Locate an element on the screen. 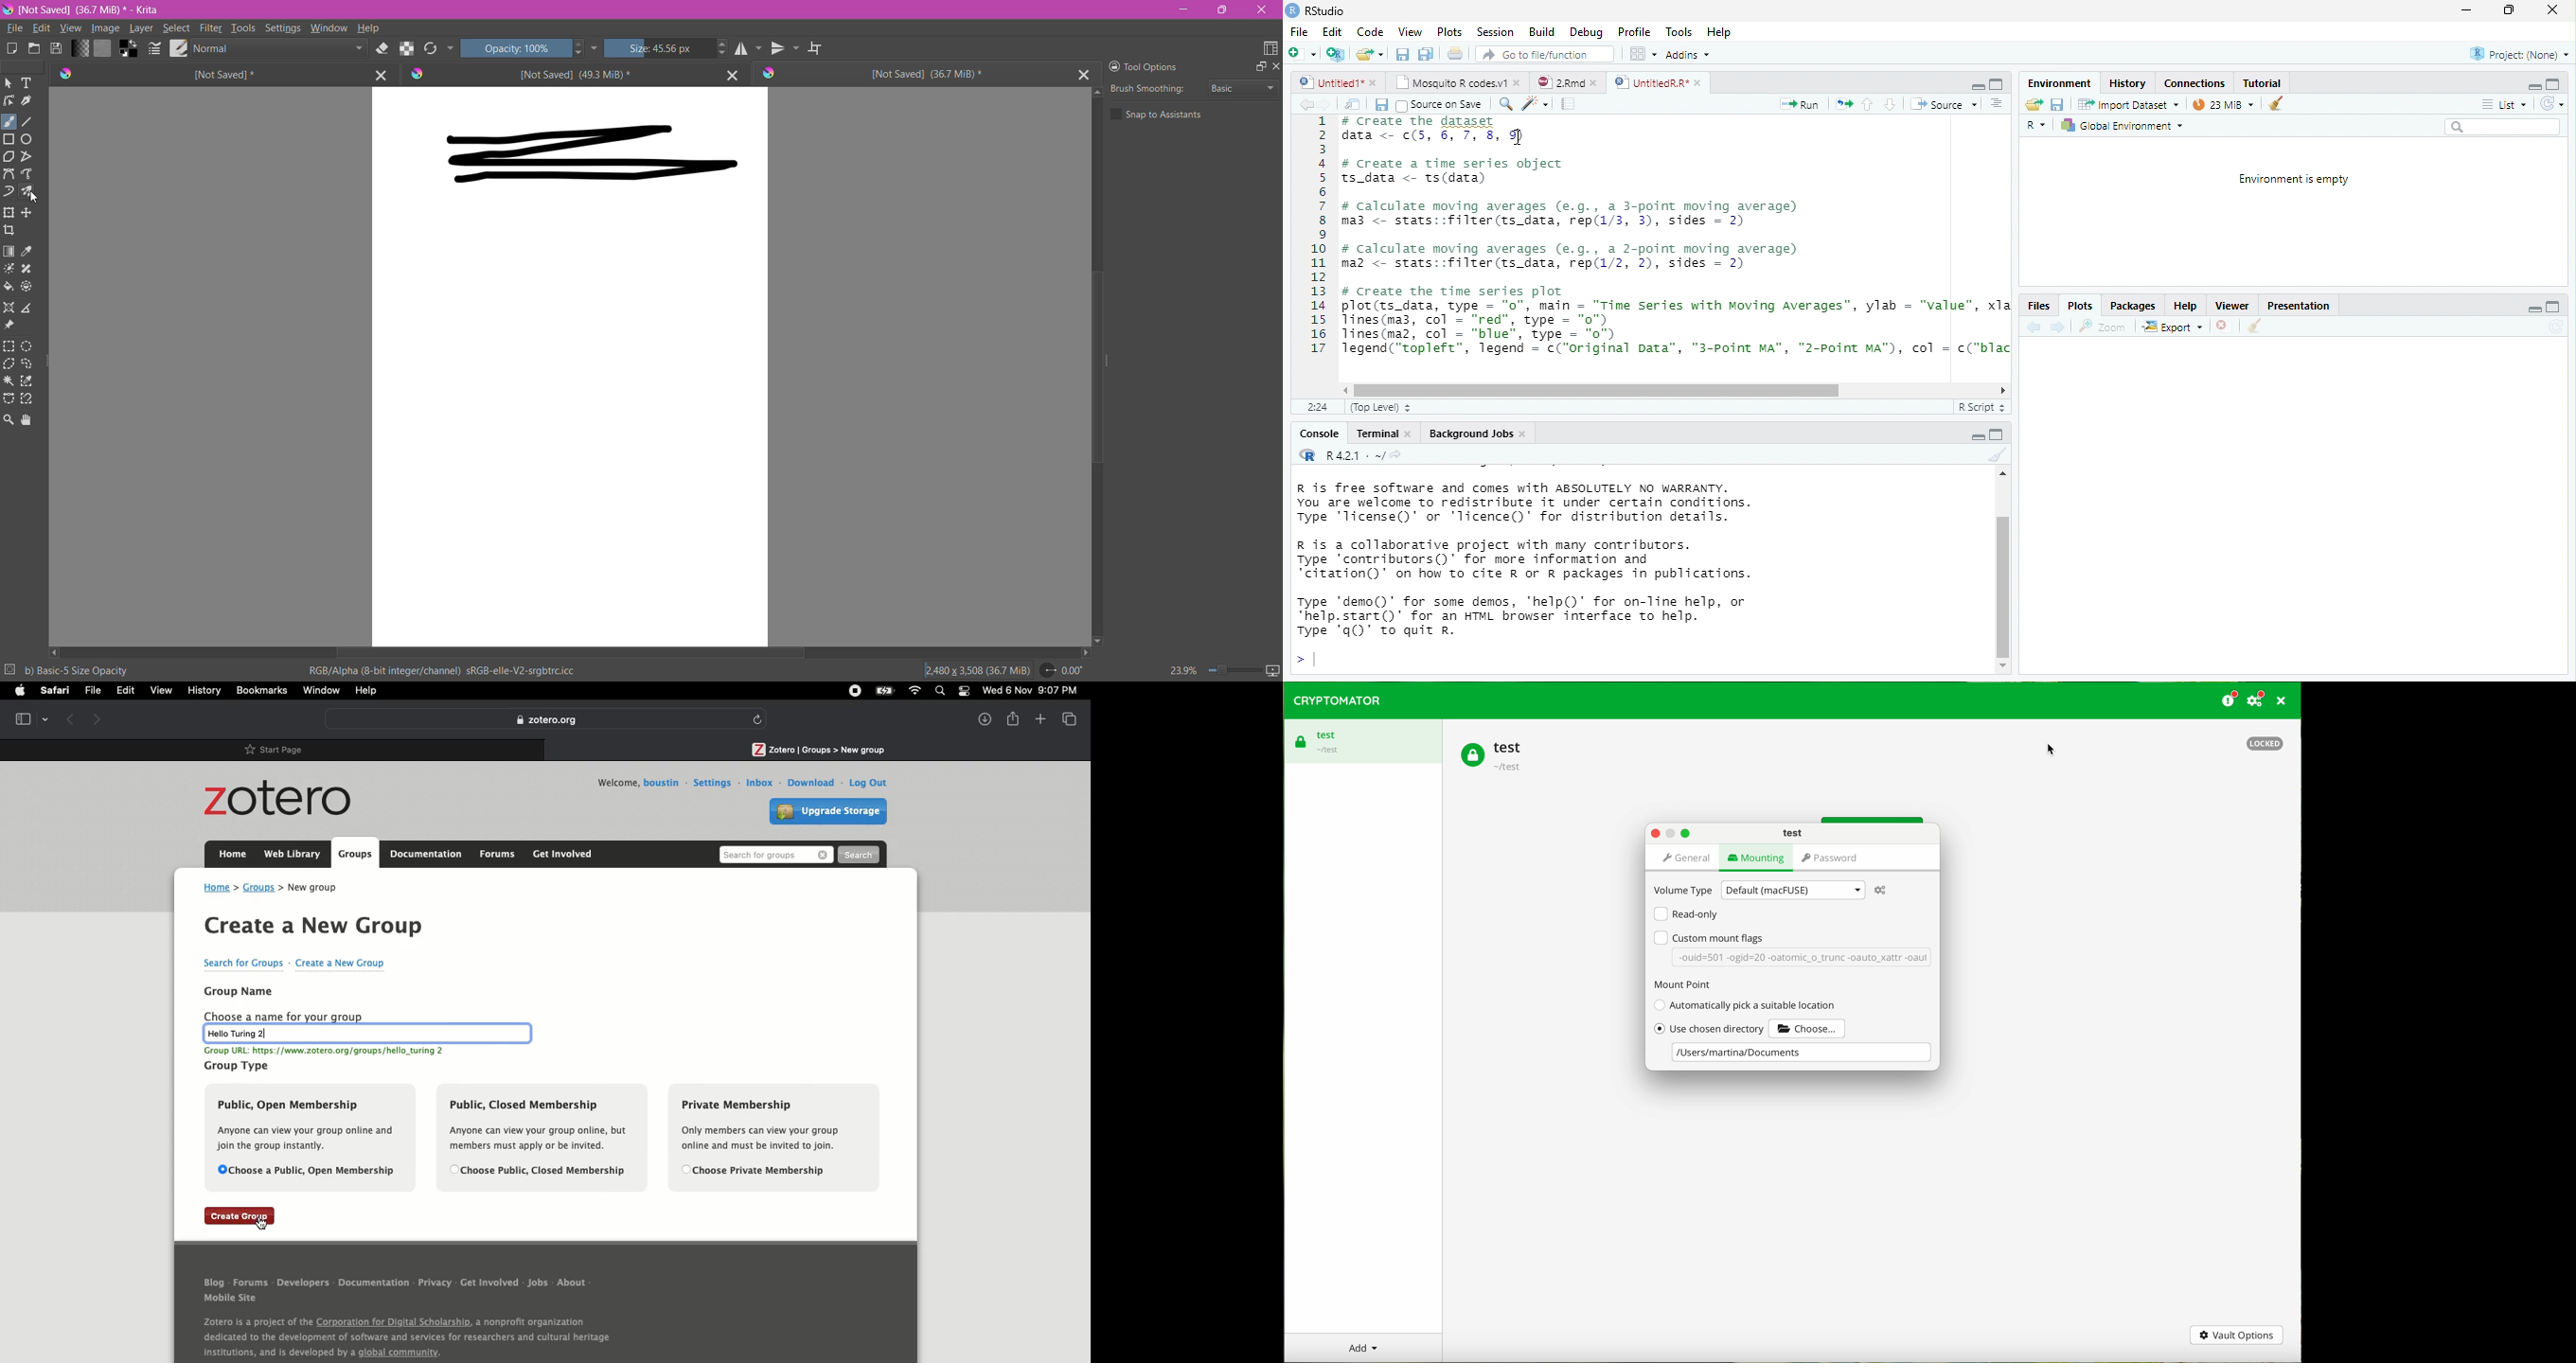  > is located at coordinates (1305, 661).